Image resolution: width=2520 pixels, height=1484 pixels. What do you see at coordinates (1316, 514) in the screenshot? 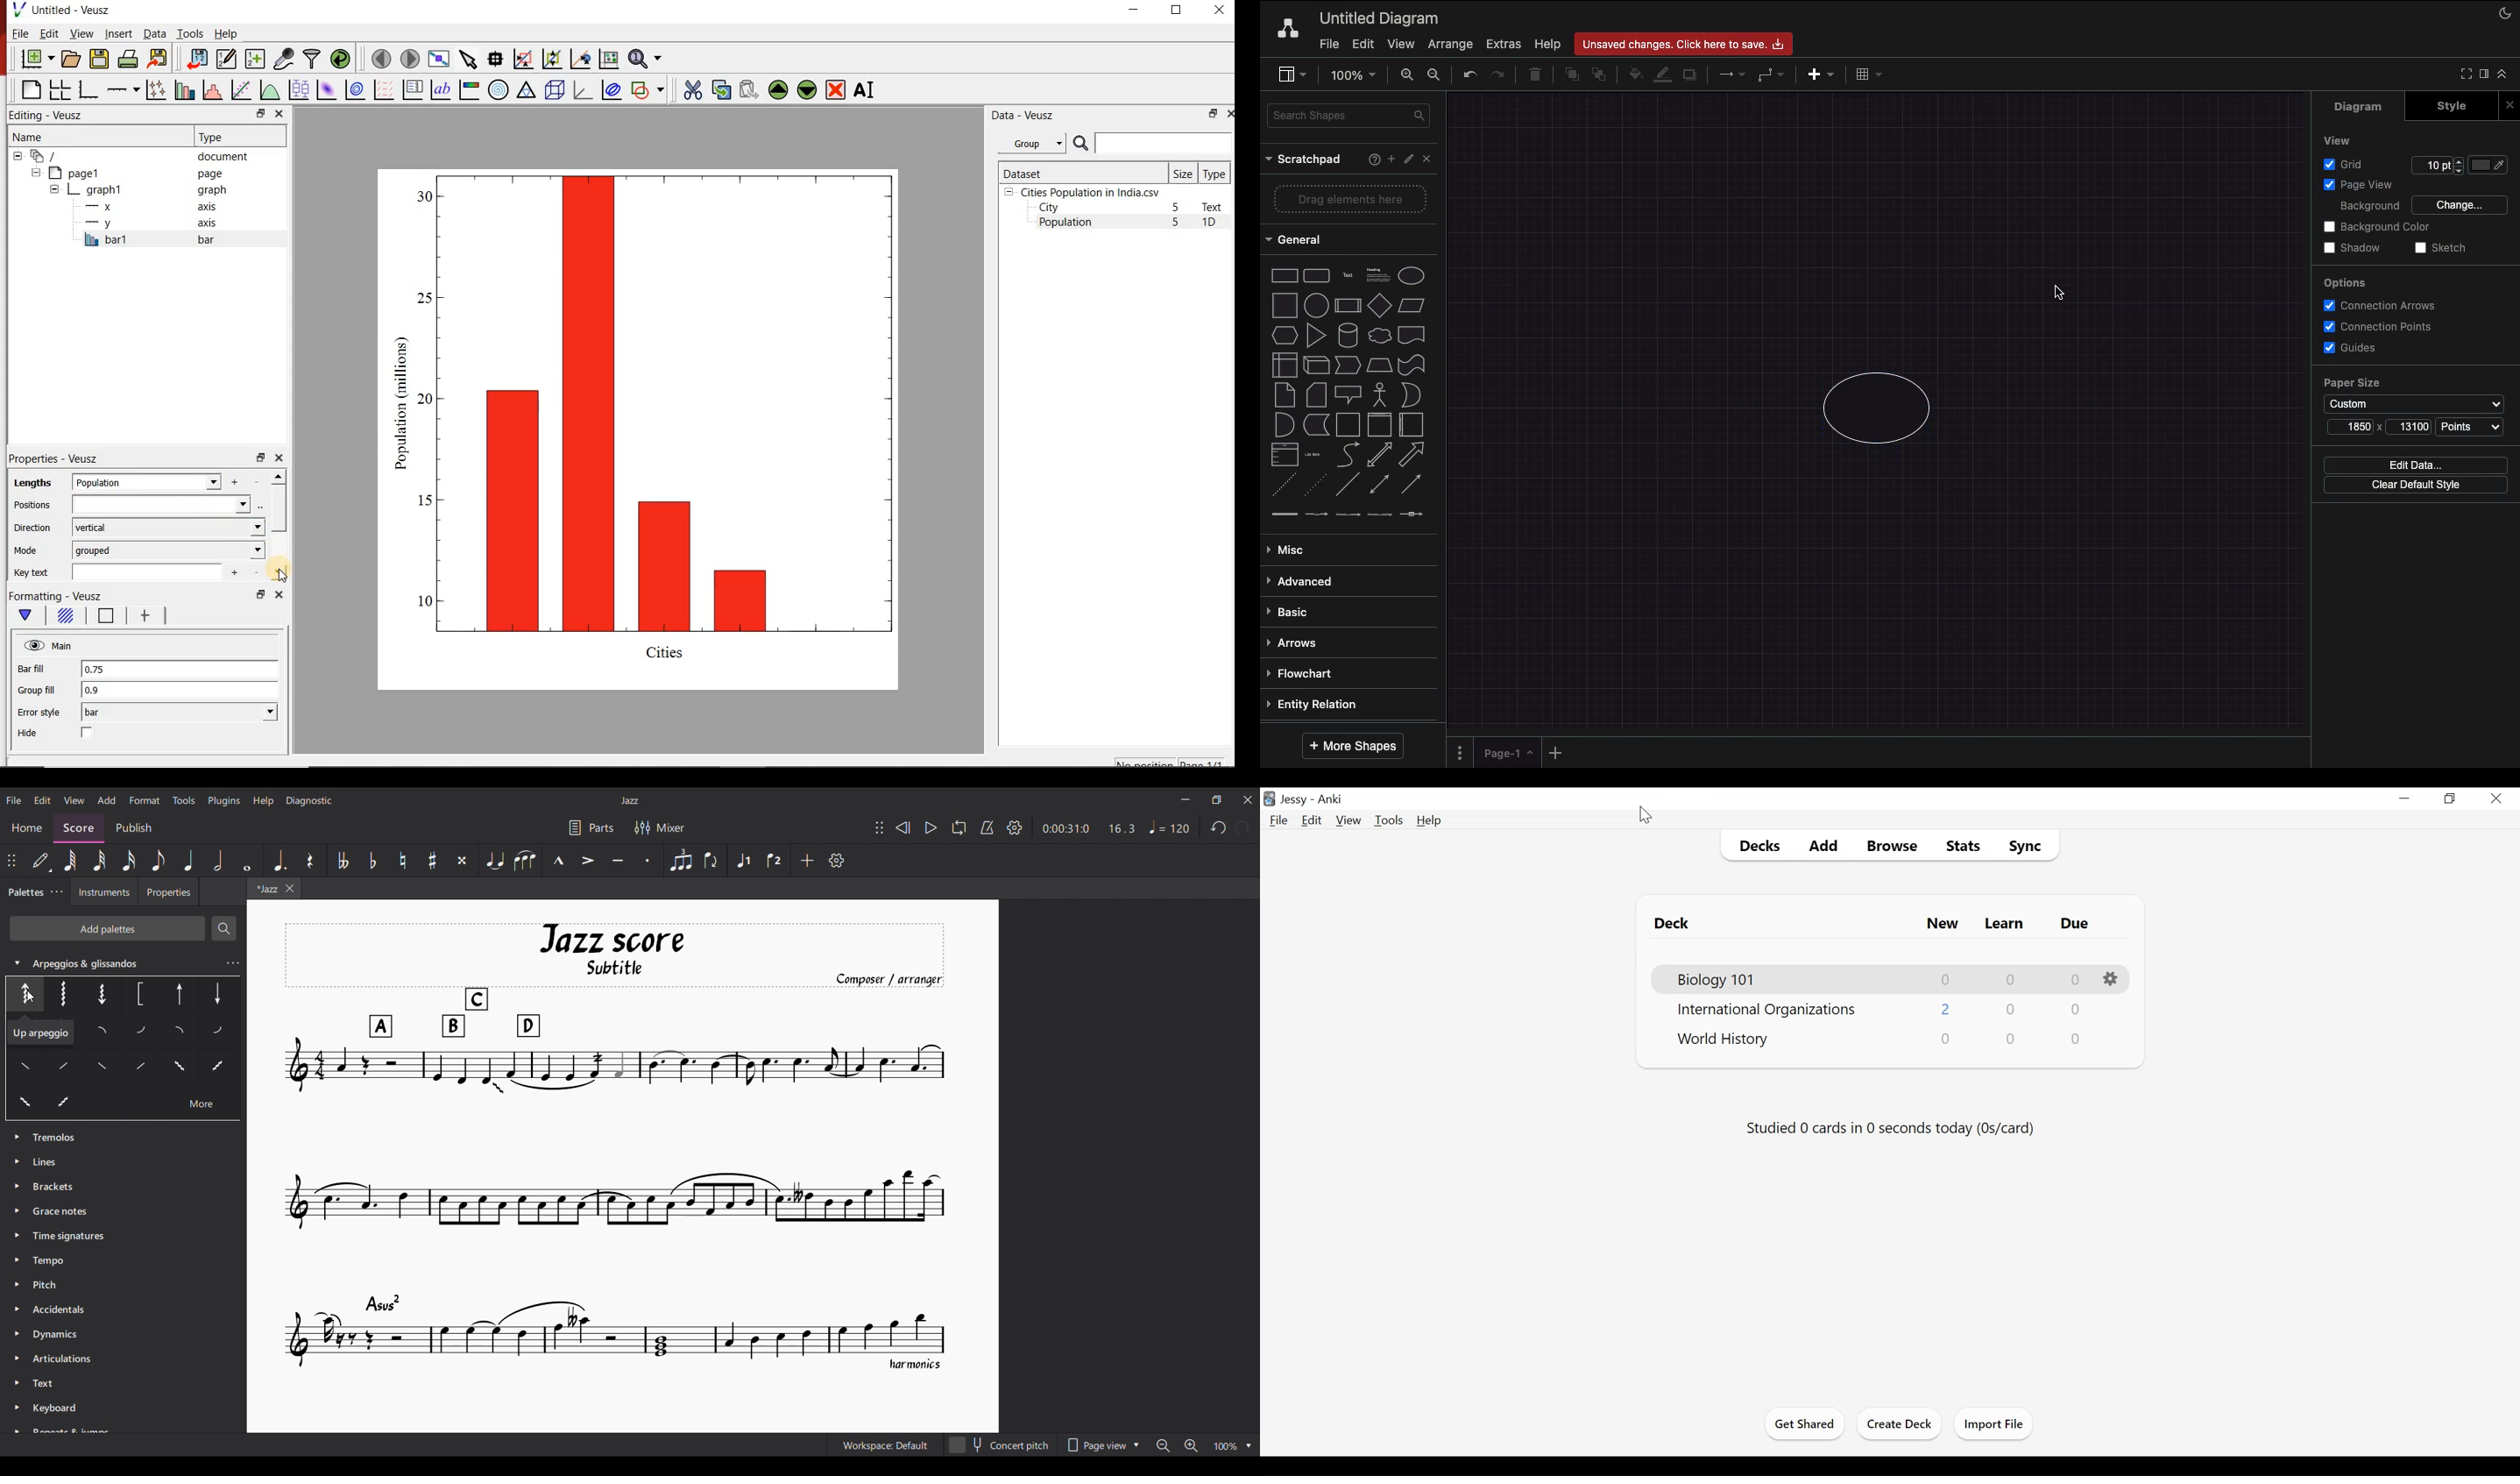
I see `connector 2` at bounding box center [1316, 514].